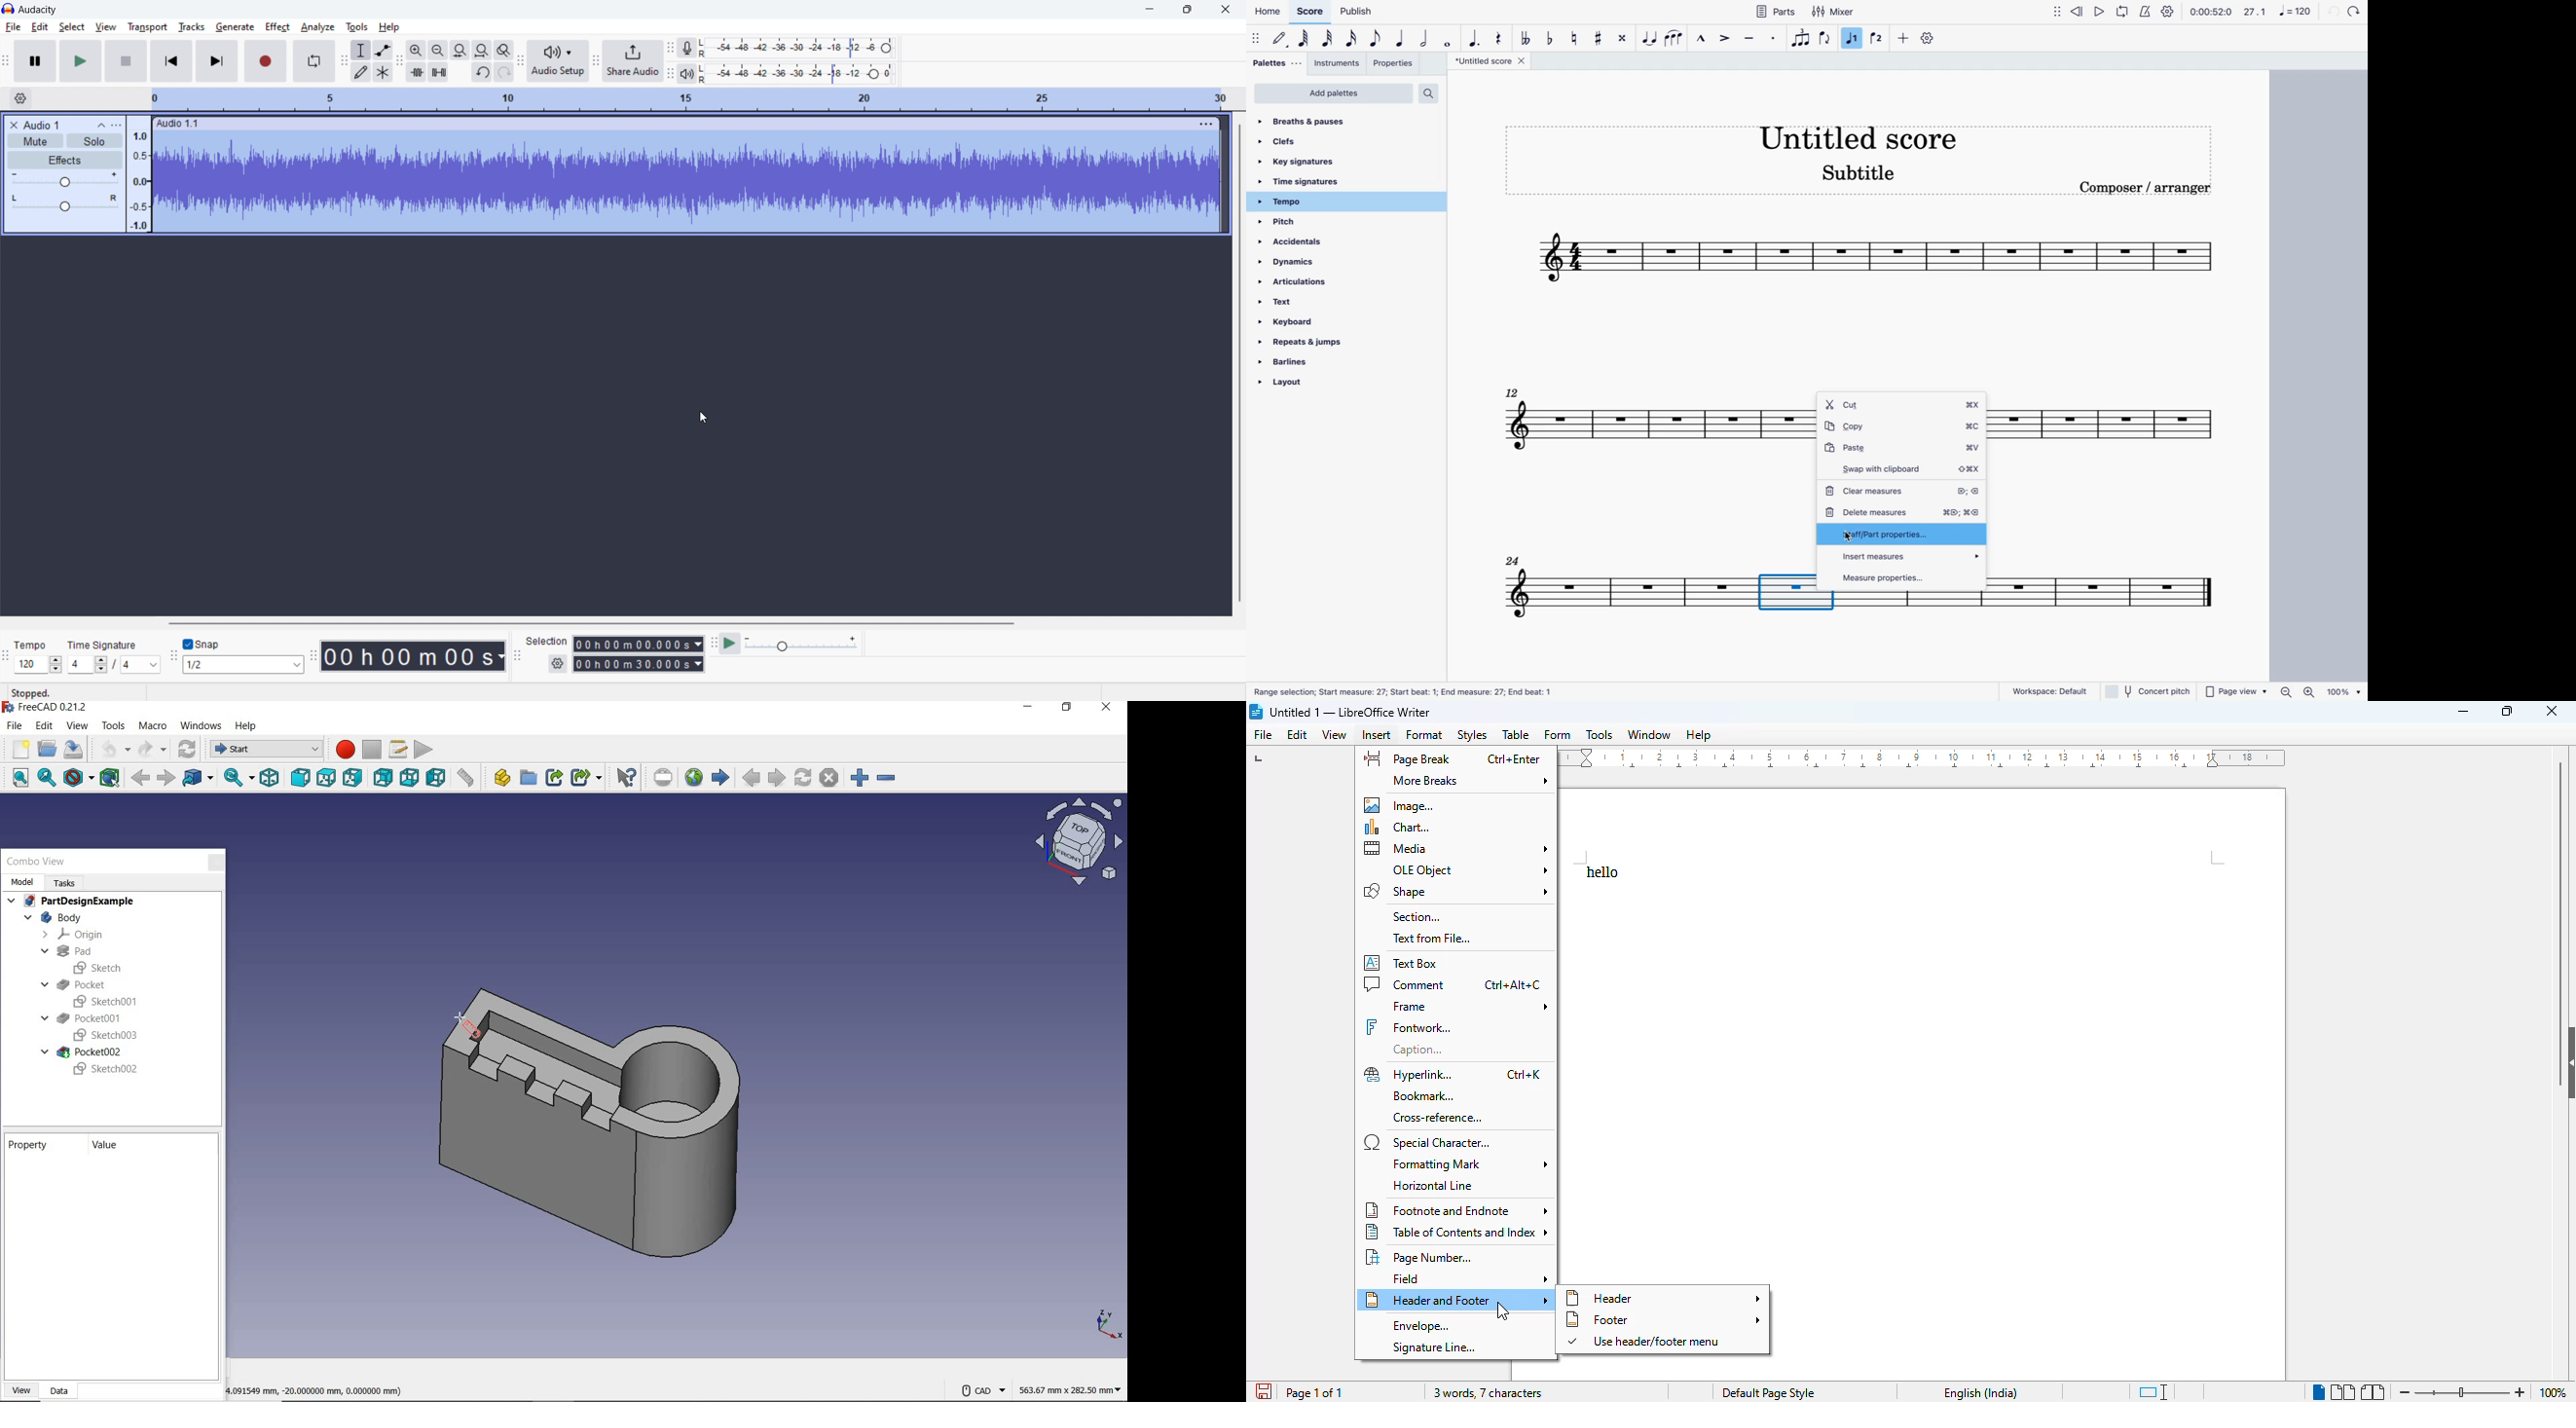  Describe the element at coordinates (1299, 163) in the screenshot. I see `key signatures` at that location.